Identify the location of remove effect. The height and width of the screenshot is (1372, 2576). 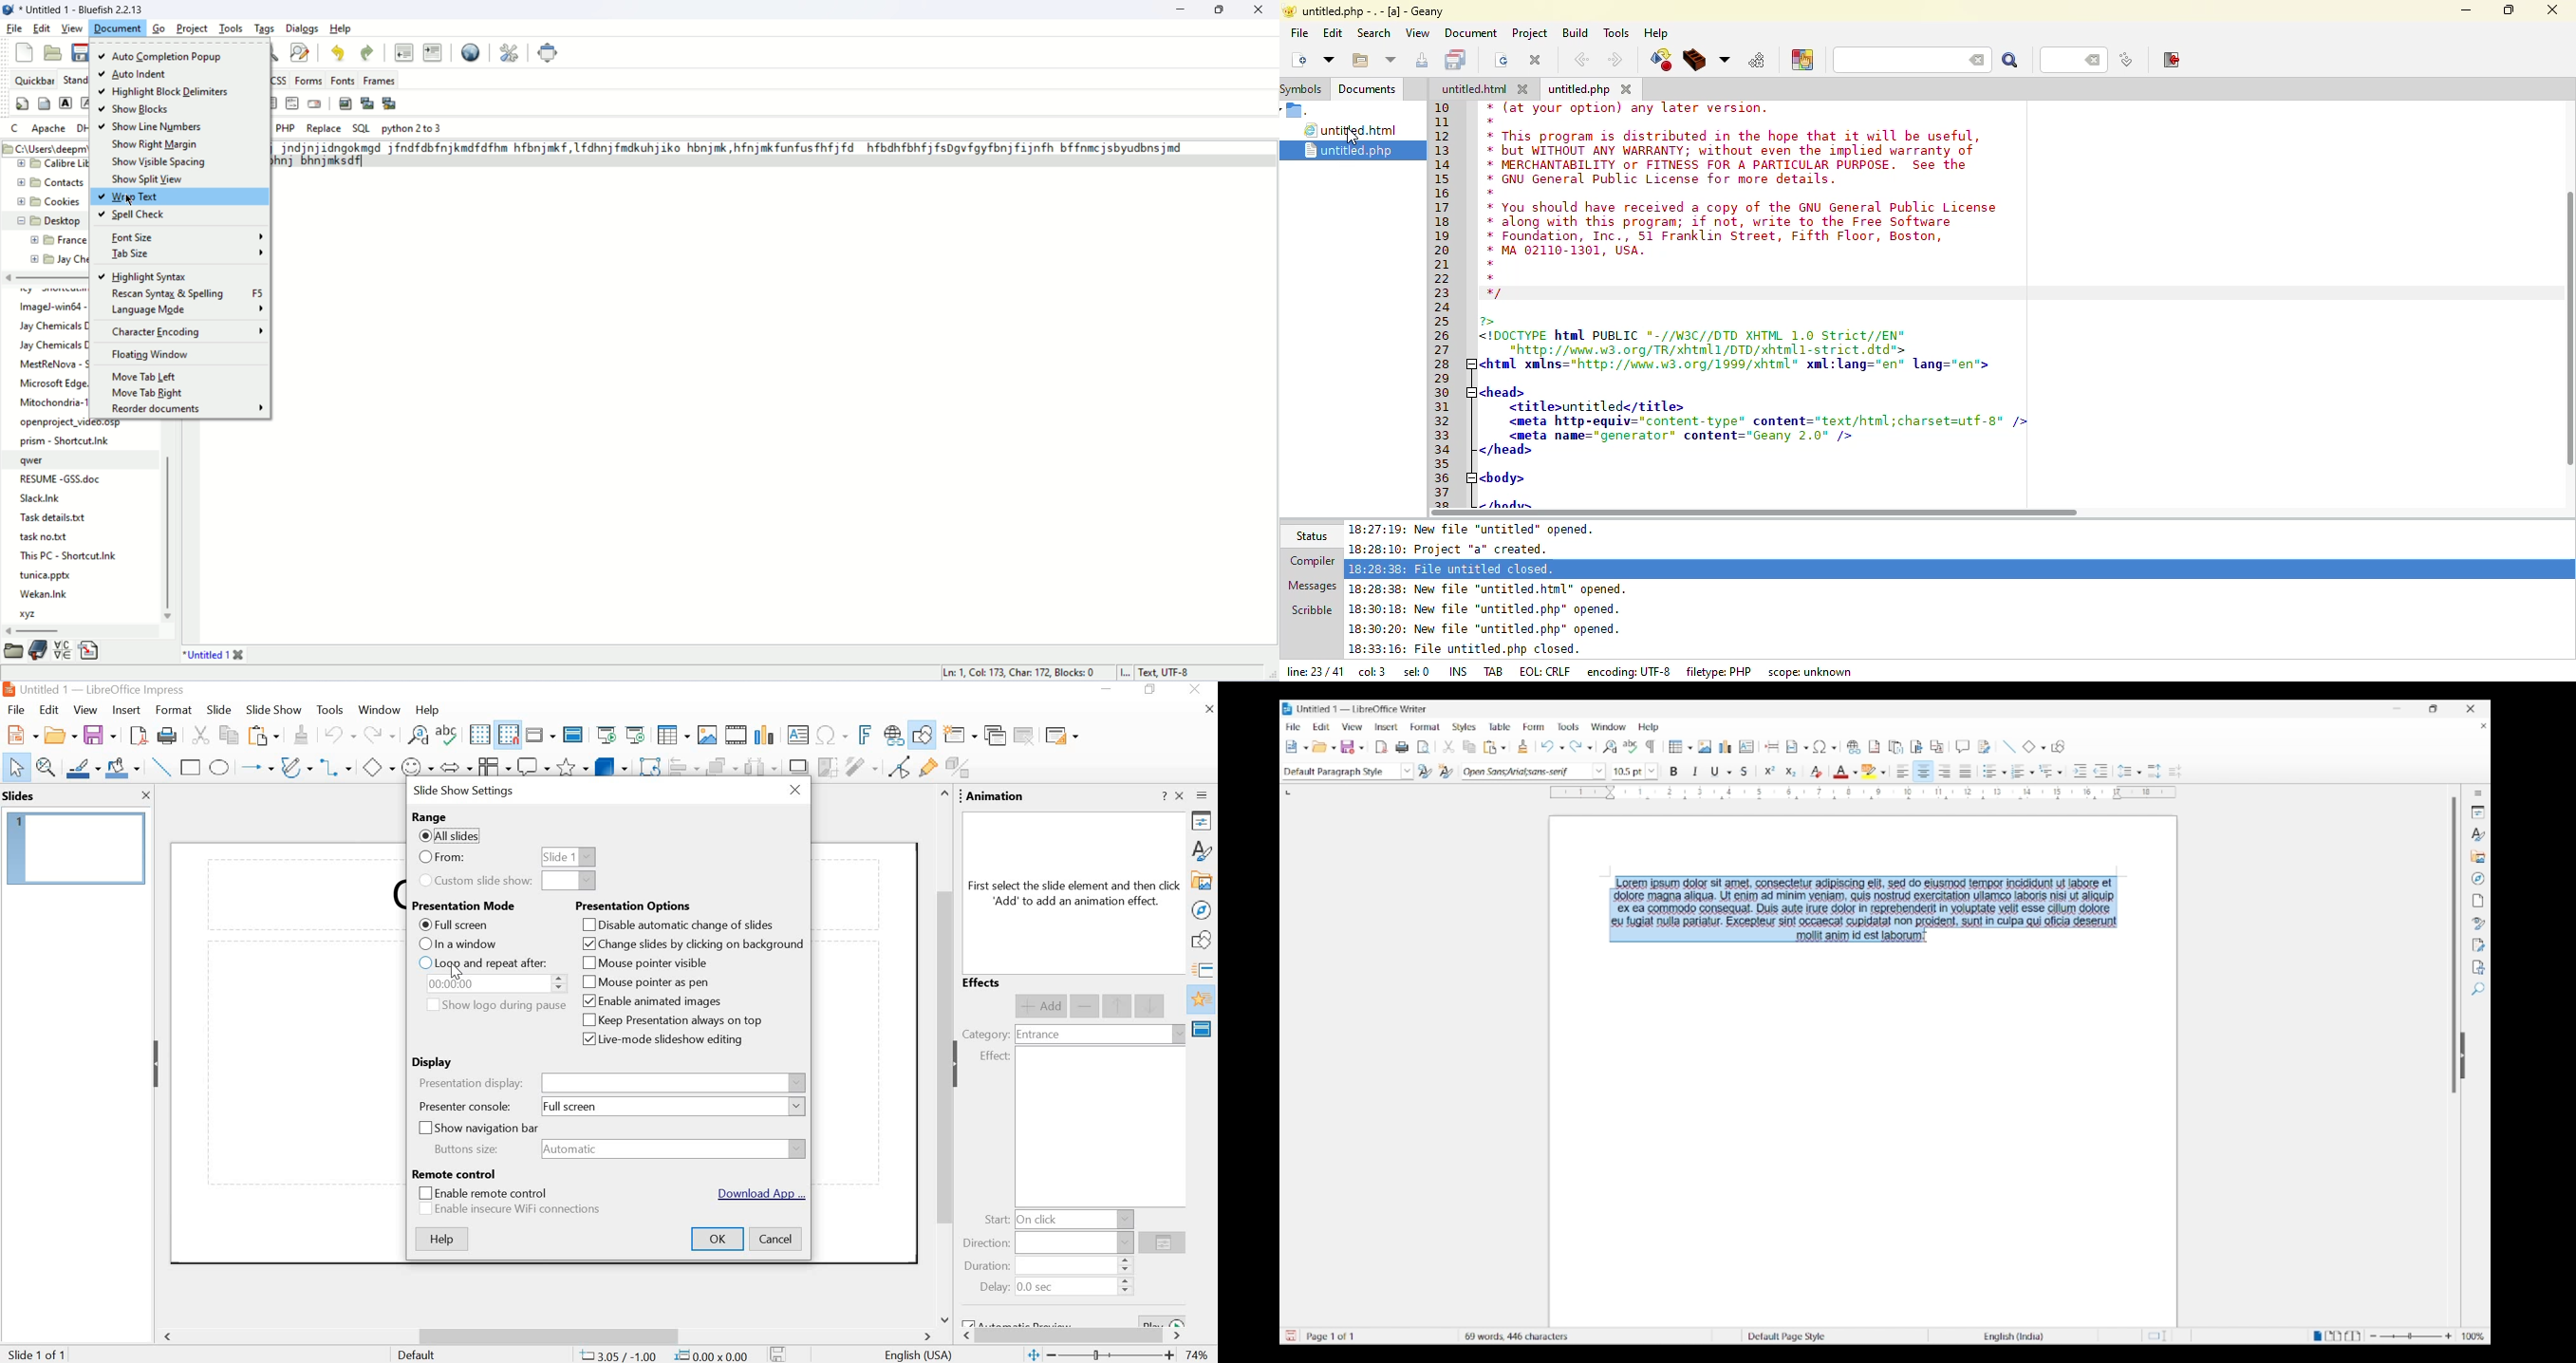
(1086, 1007).